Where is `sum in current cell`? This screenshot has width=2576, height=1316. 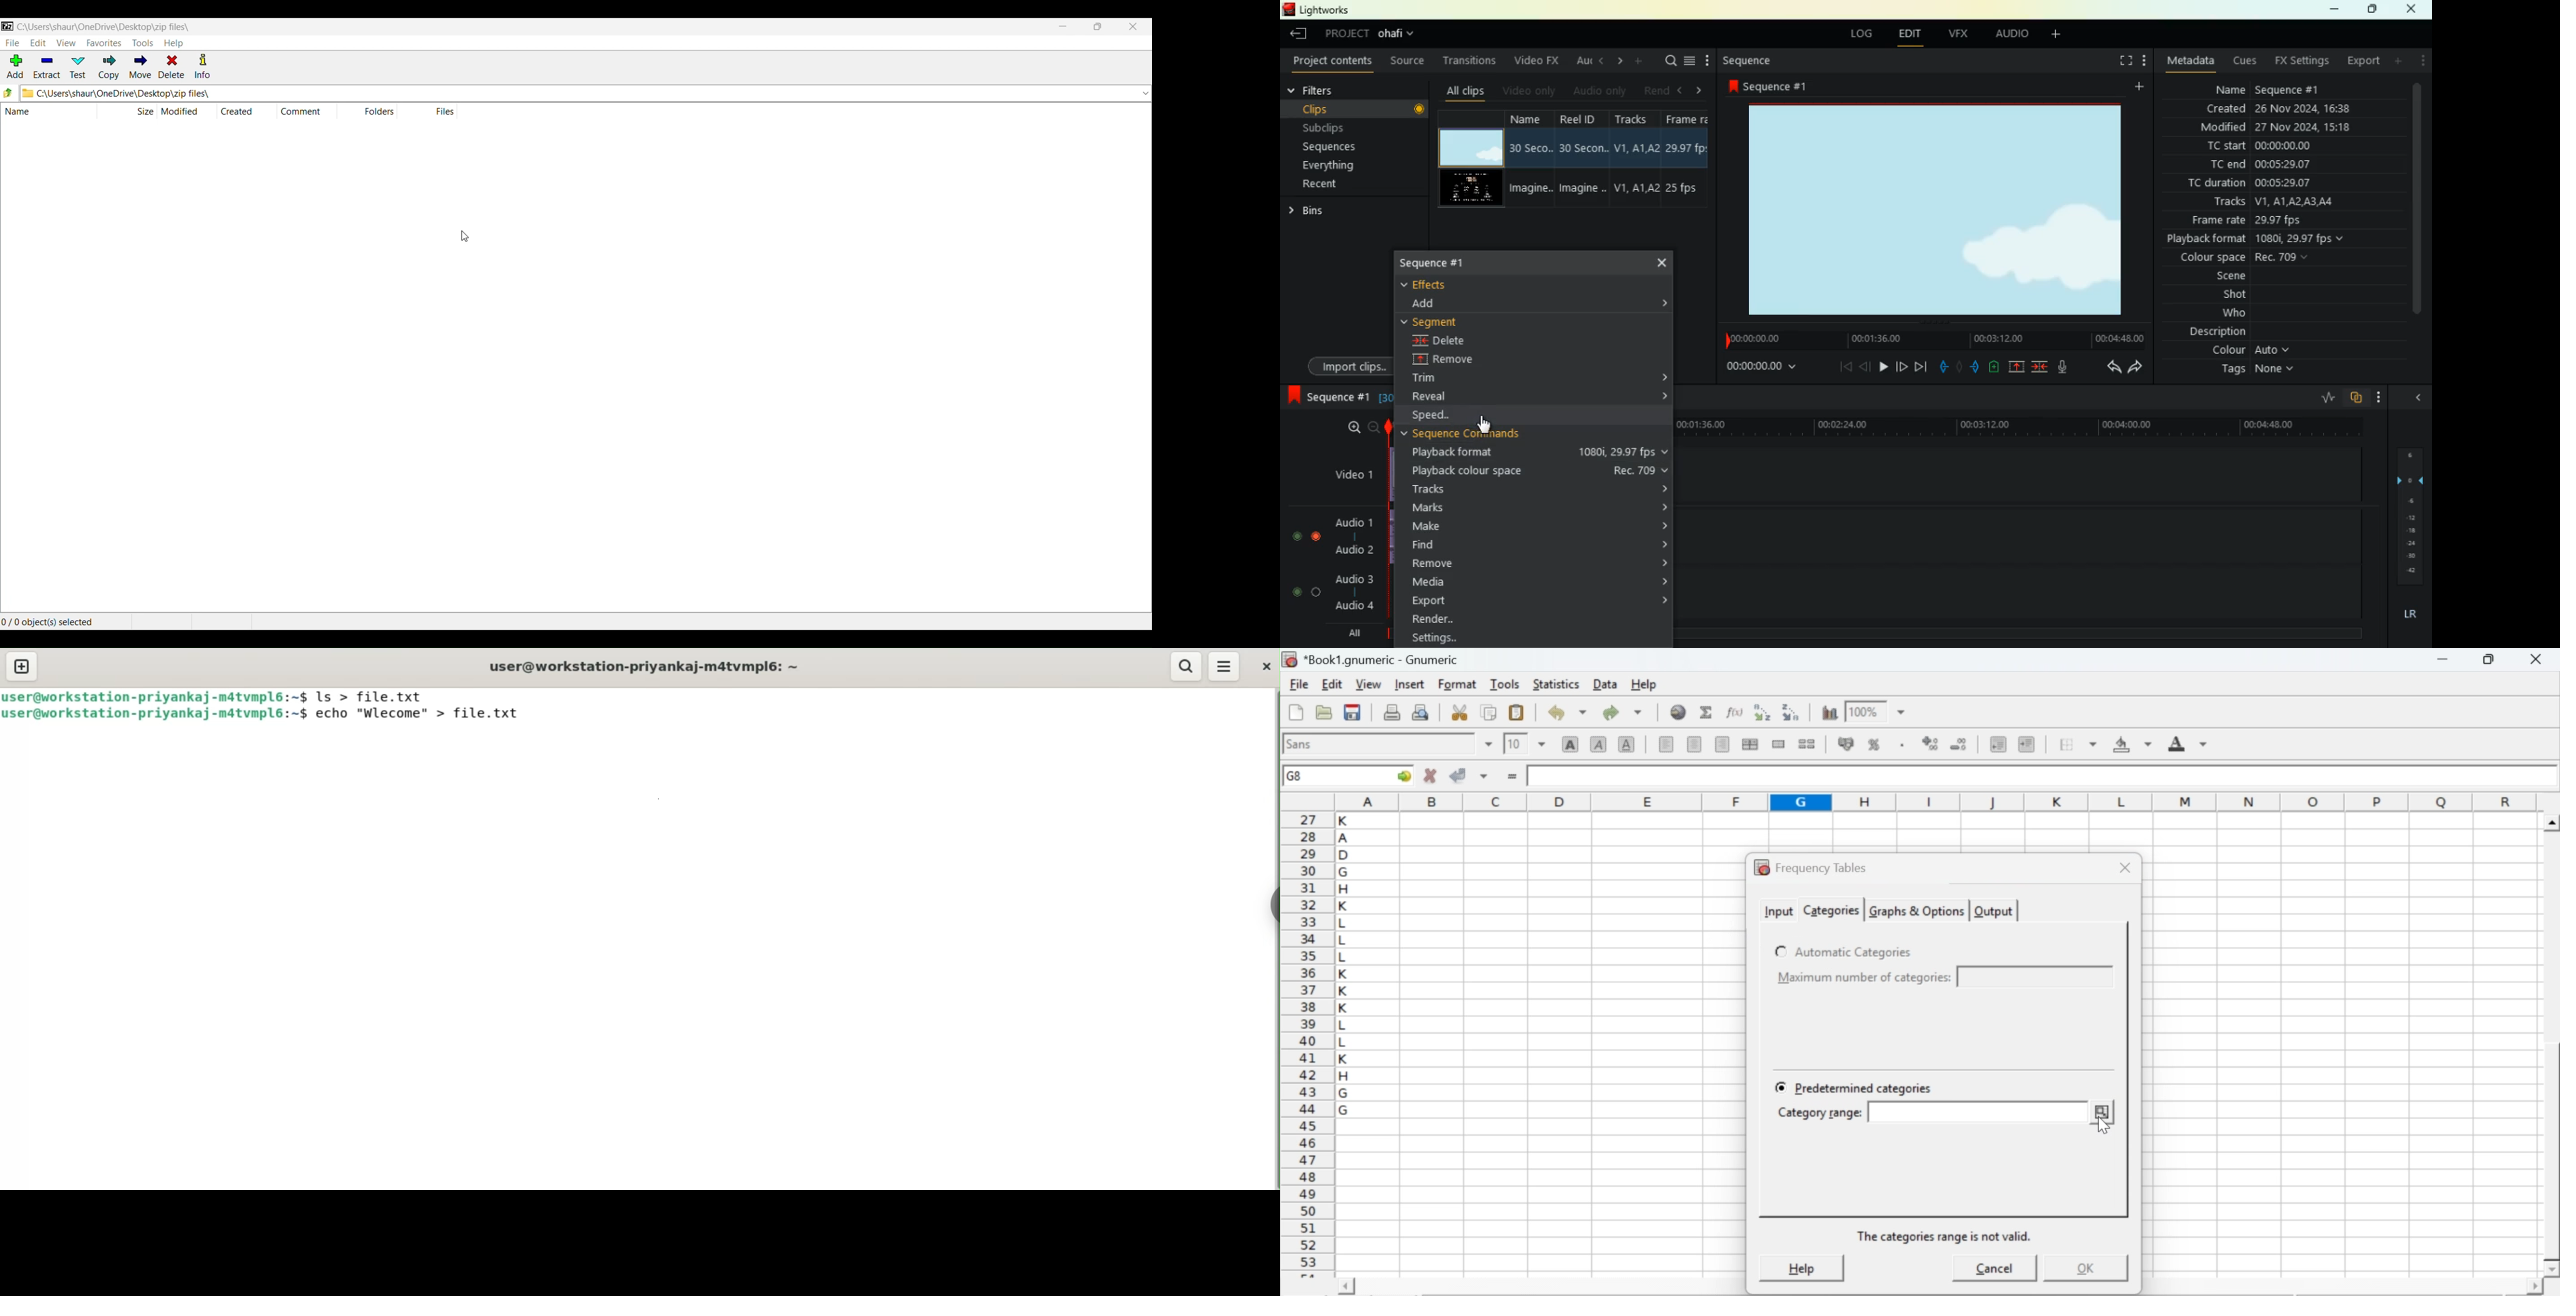 sum in current cell is located at coordinates (1707, 711).